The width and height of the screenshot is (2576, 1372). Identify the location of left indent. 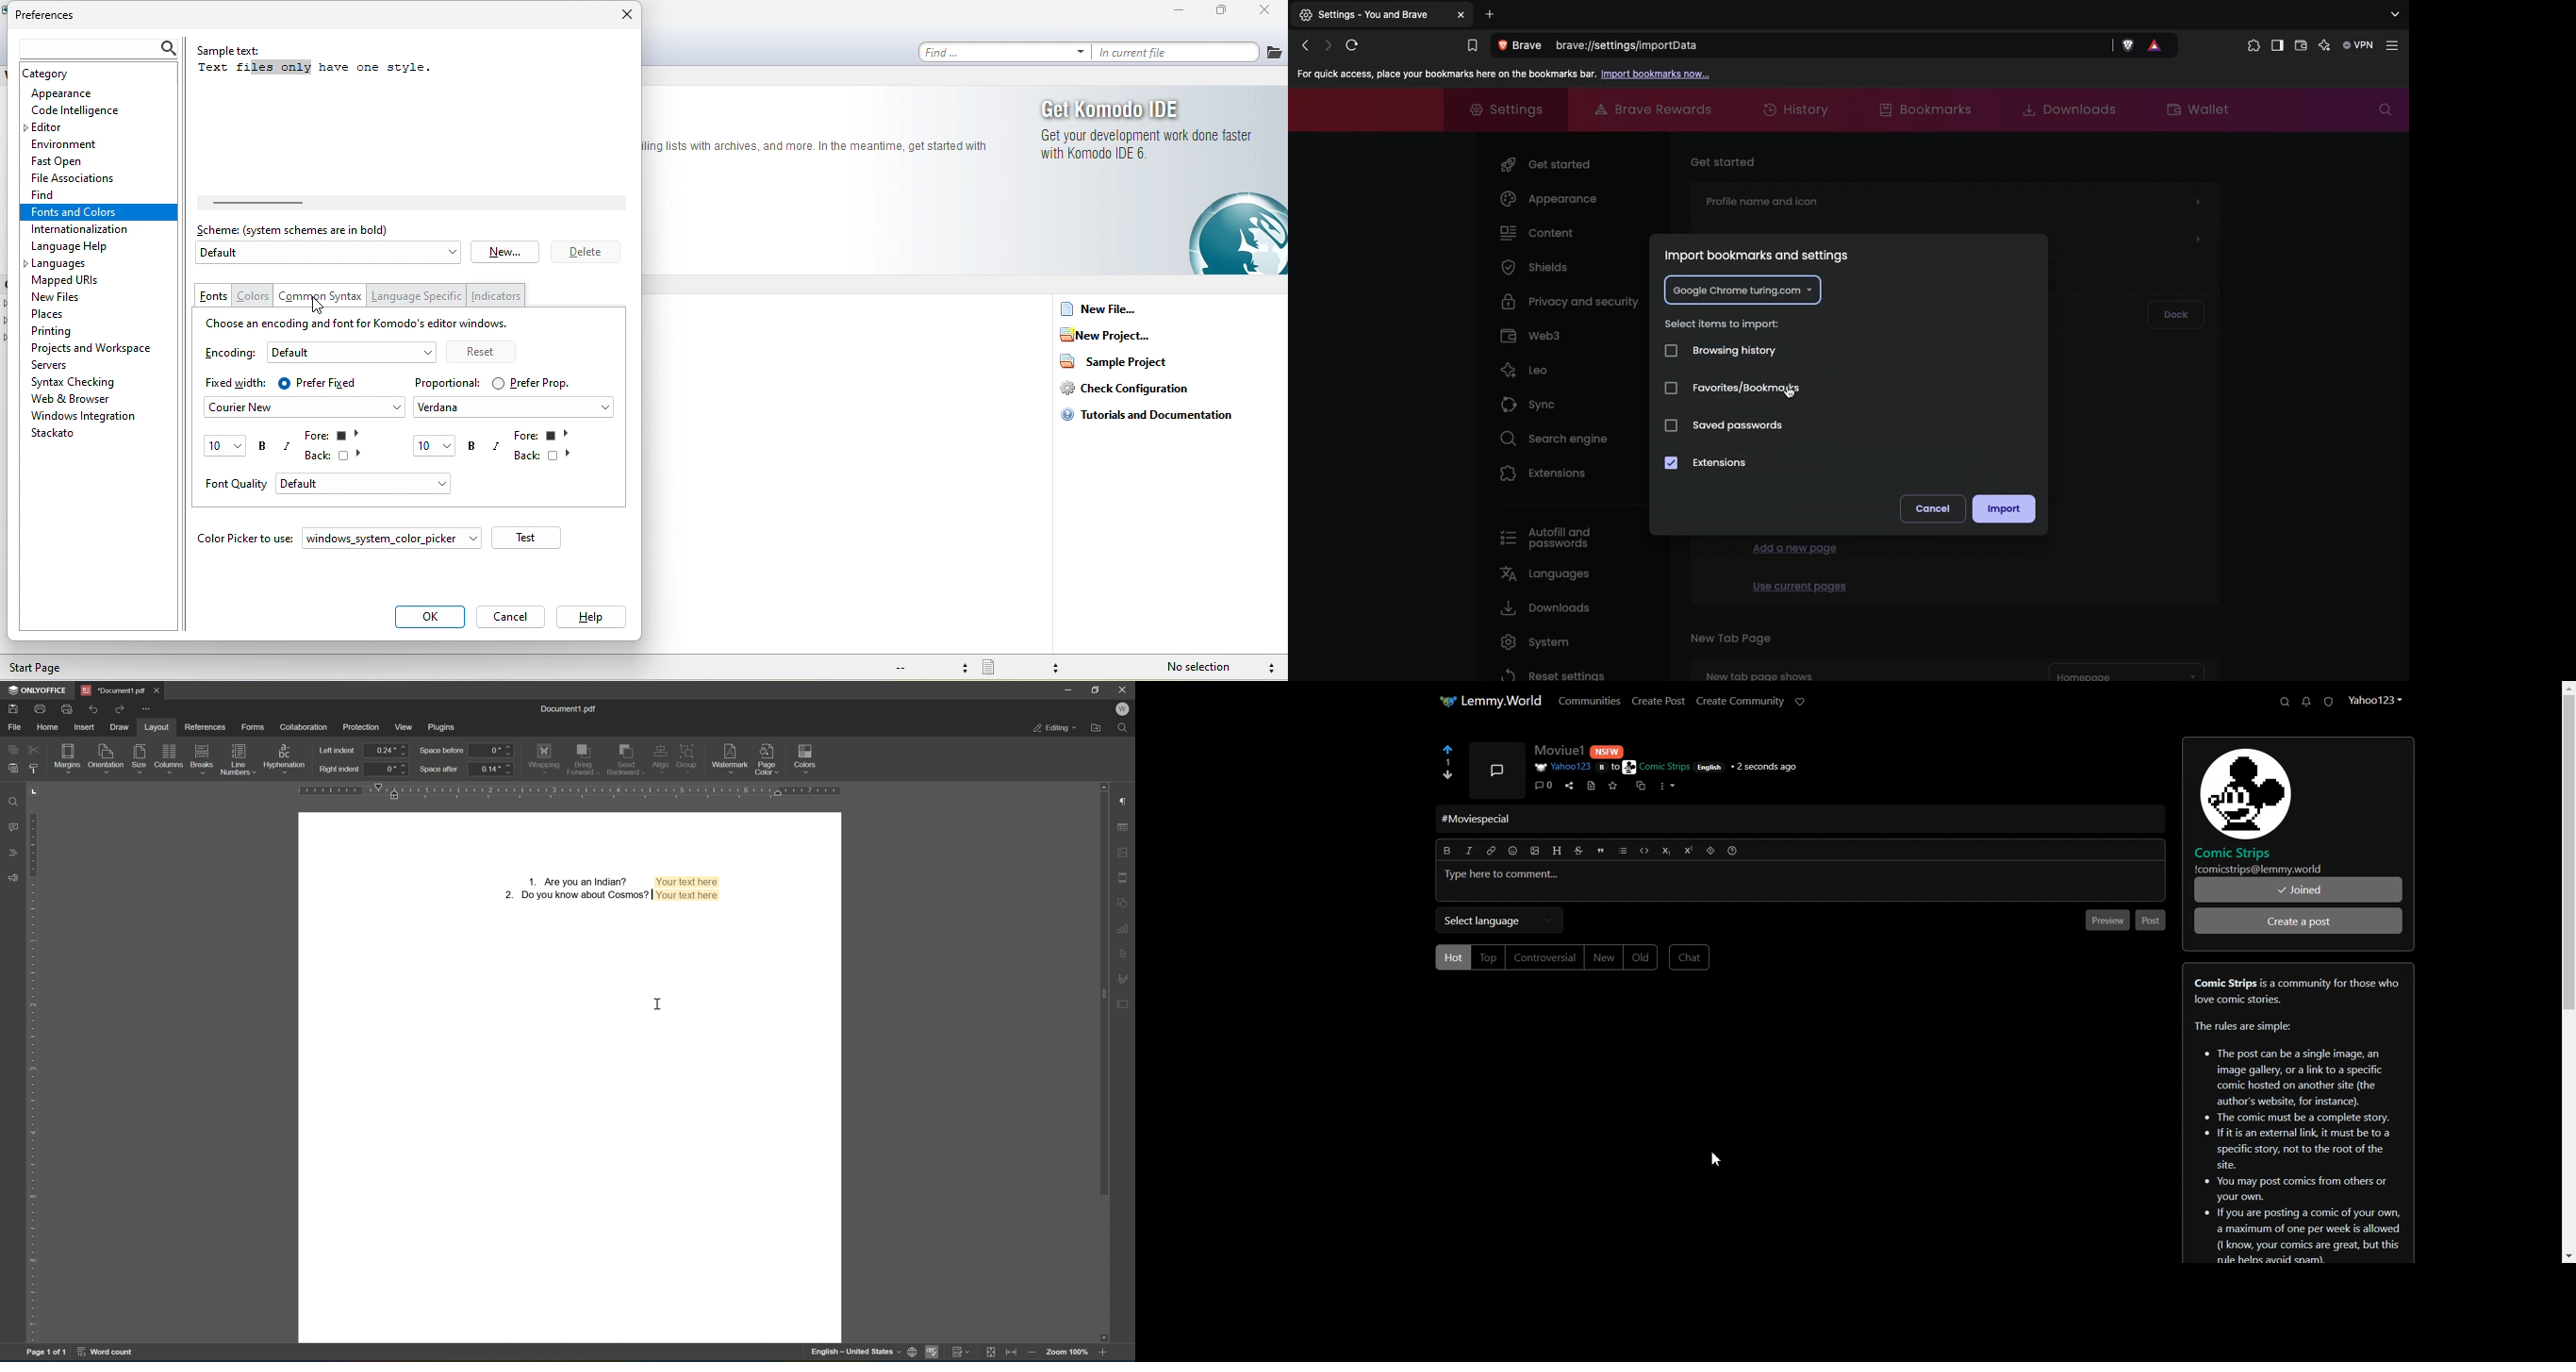
(337, 750).